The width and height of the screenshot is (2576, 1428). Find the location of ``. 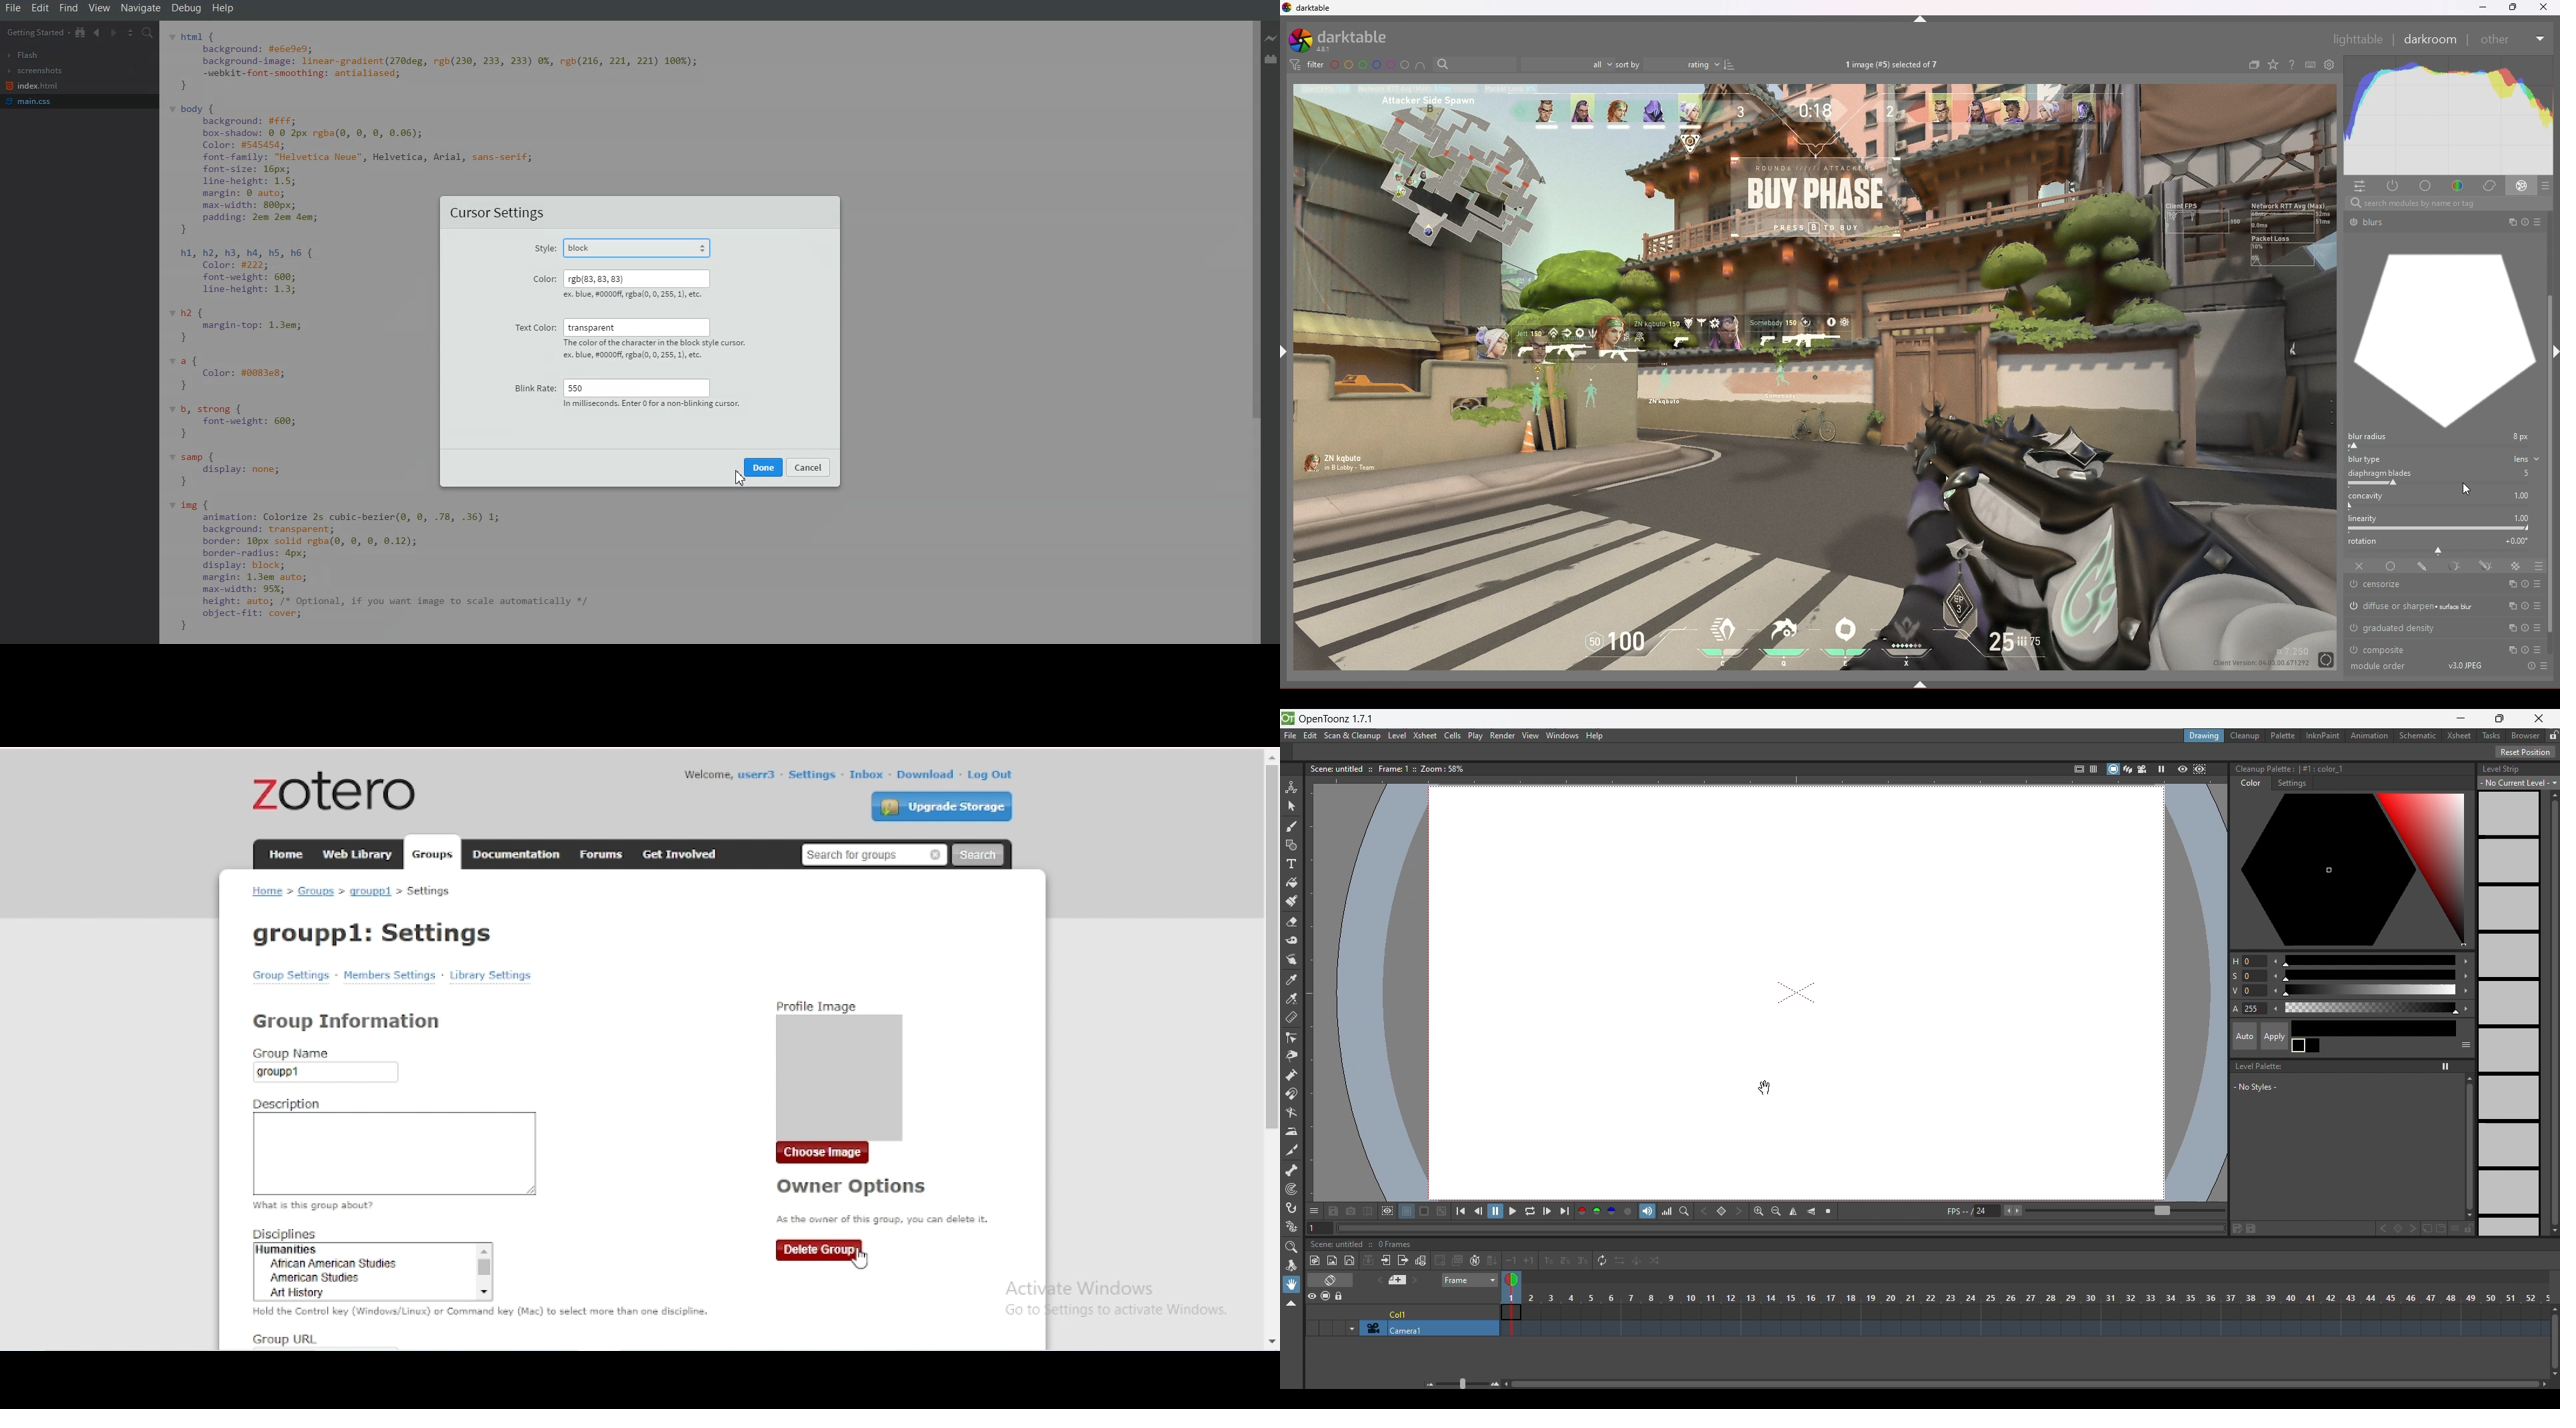

 is located at coordinates (2544, 7).